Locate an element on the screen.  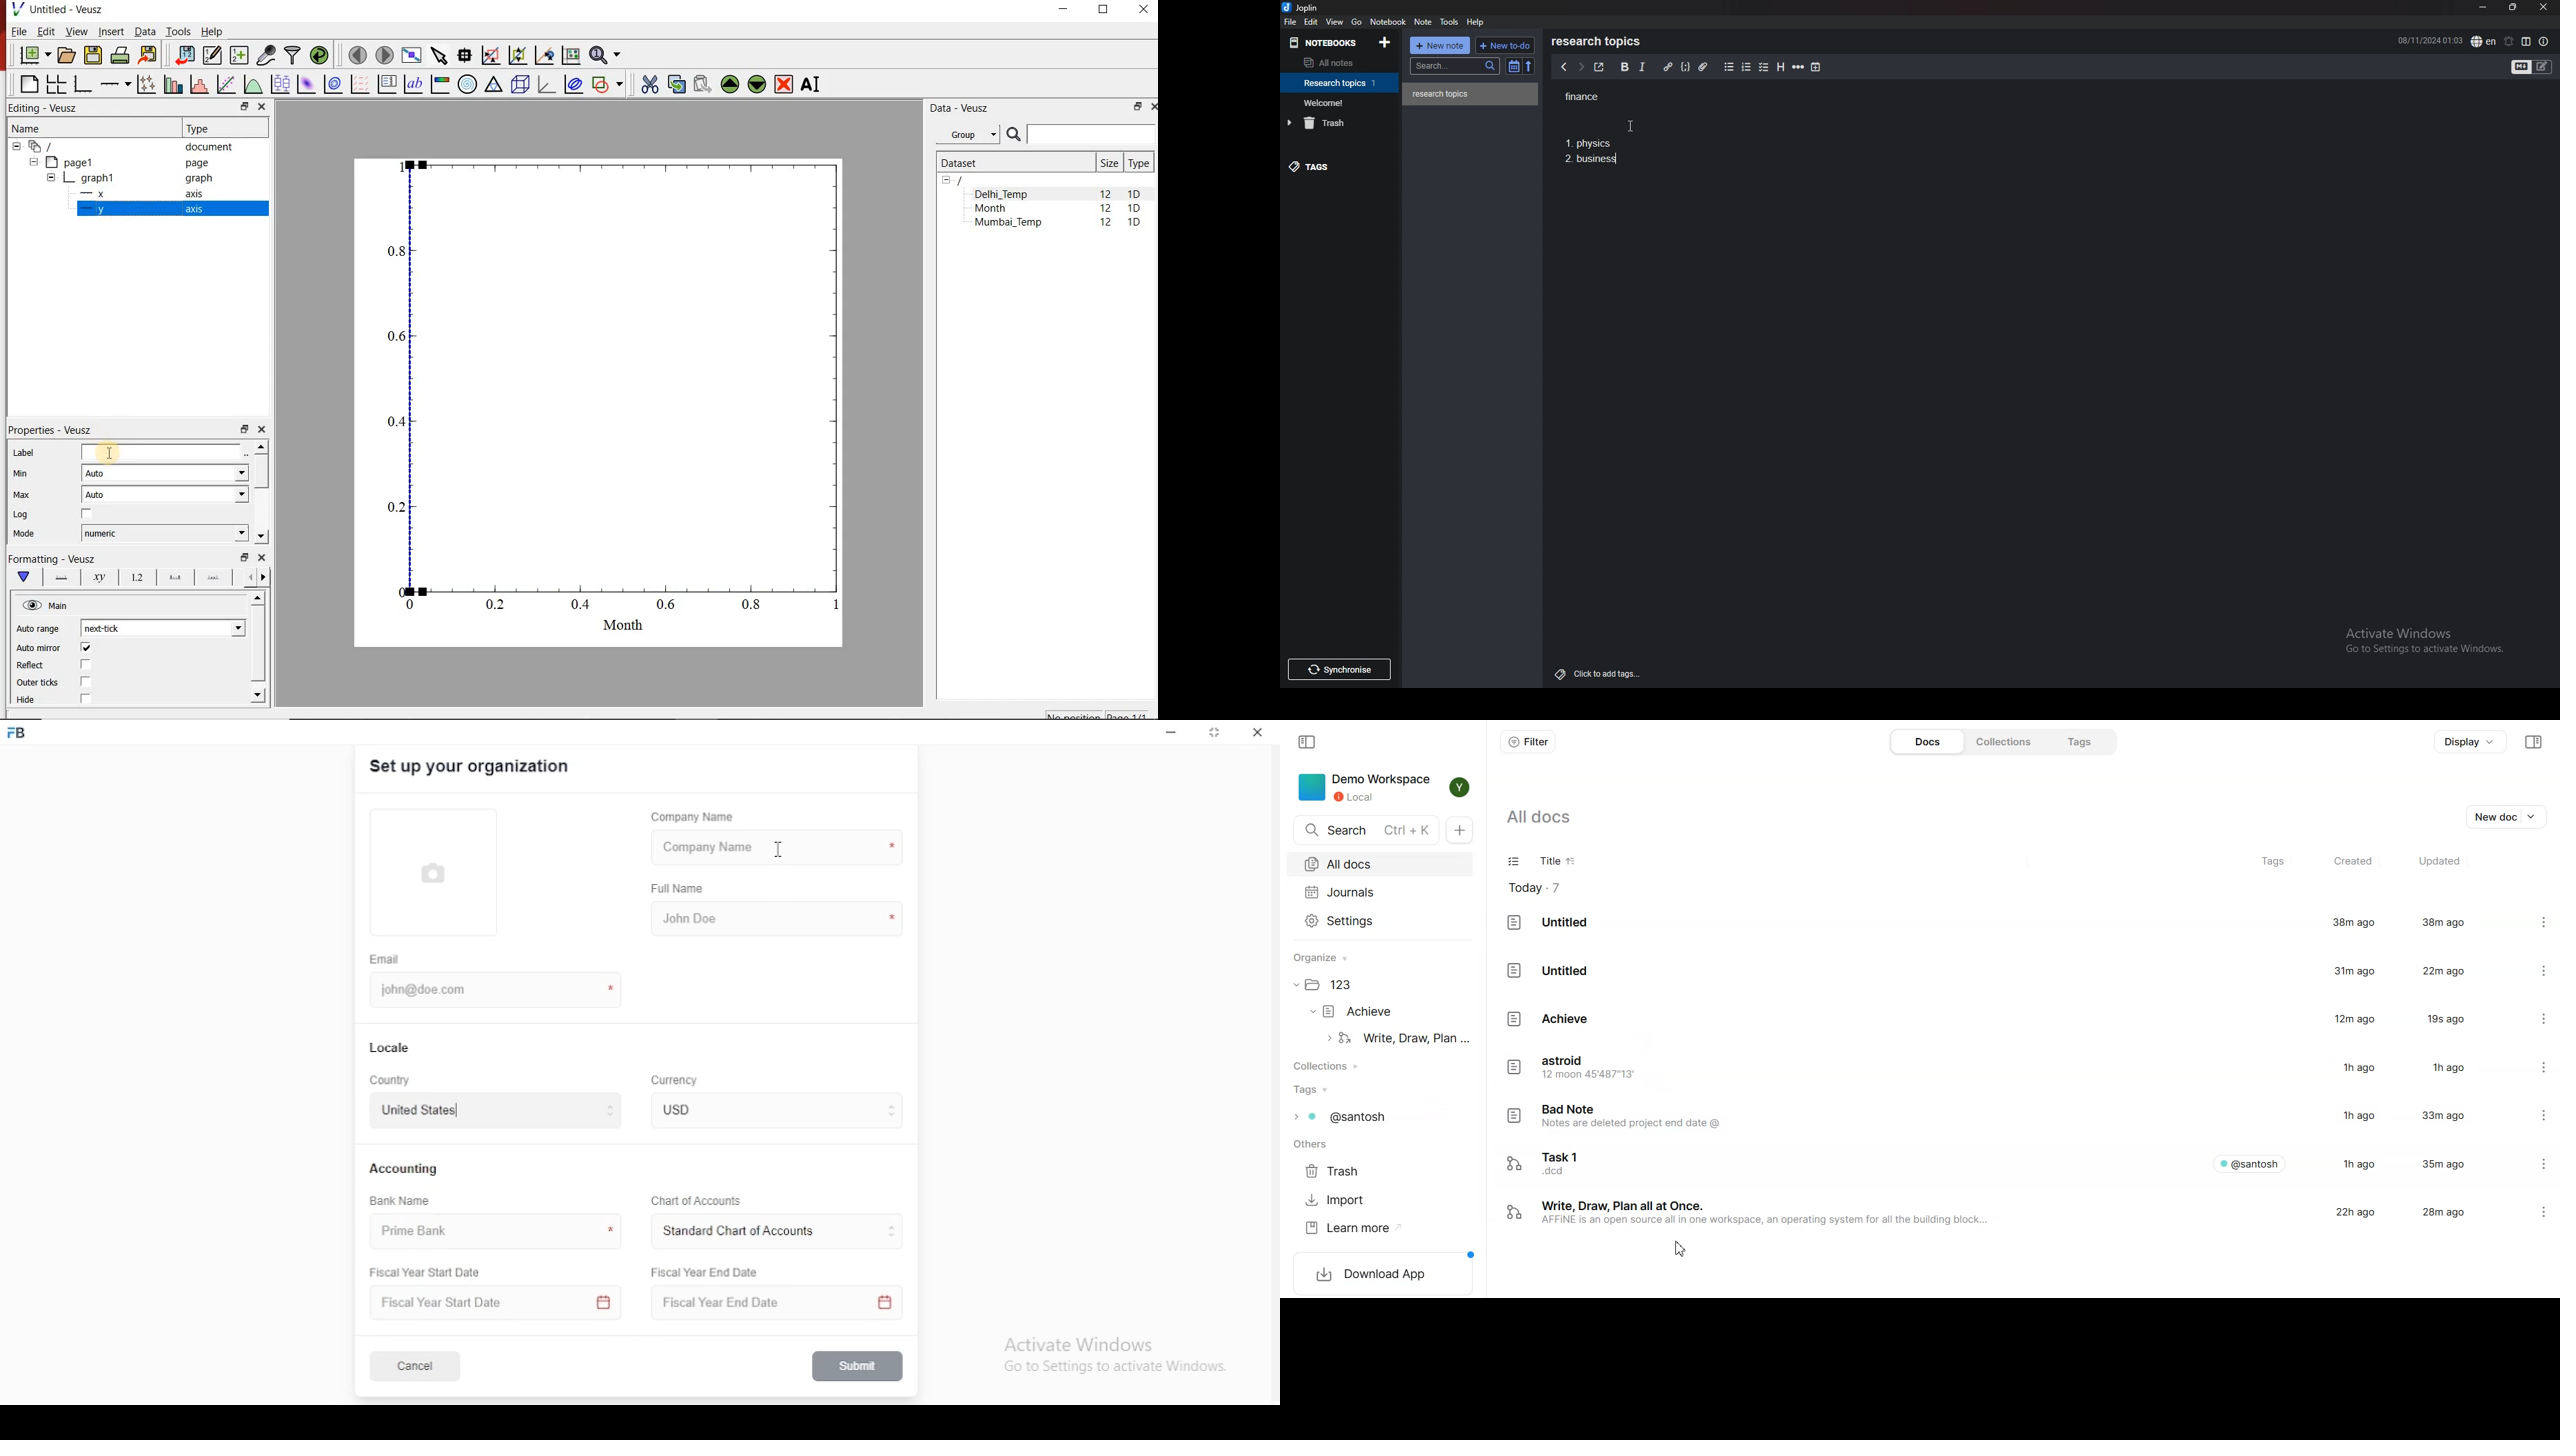
locale is located at coordinates (391, 1048).